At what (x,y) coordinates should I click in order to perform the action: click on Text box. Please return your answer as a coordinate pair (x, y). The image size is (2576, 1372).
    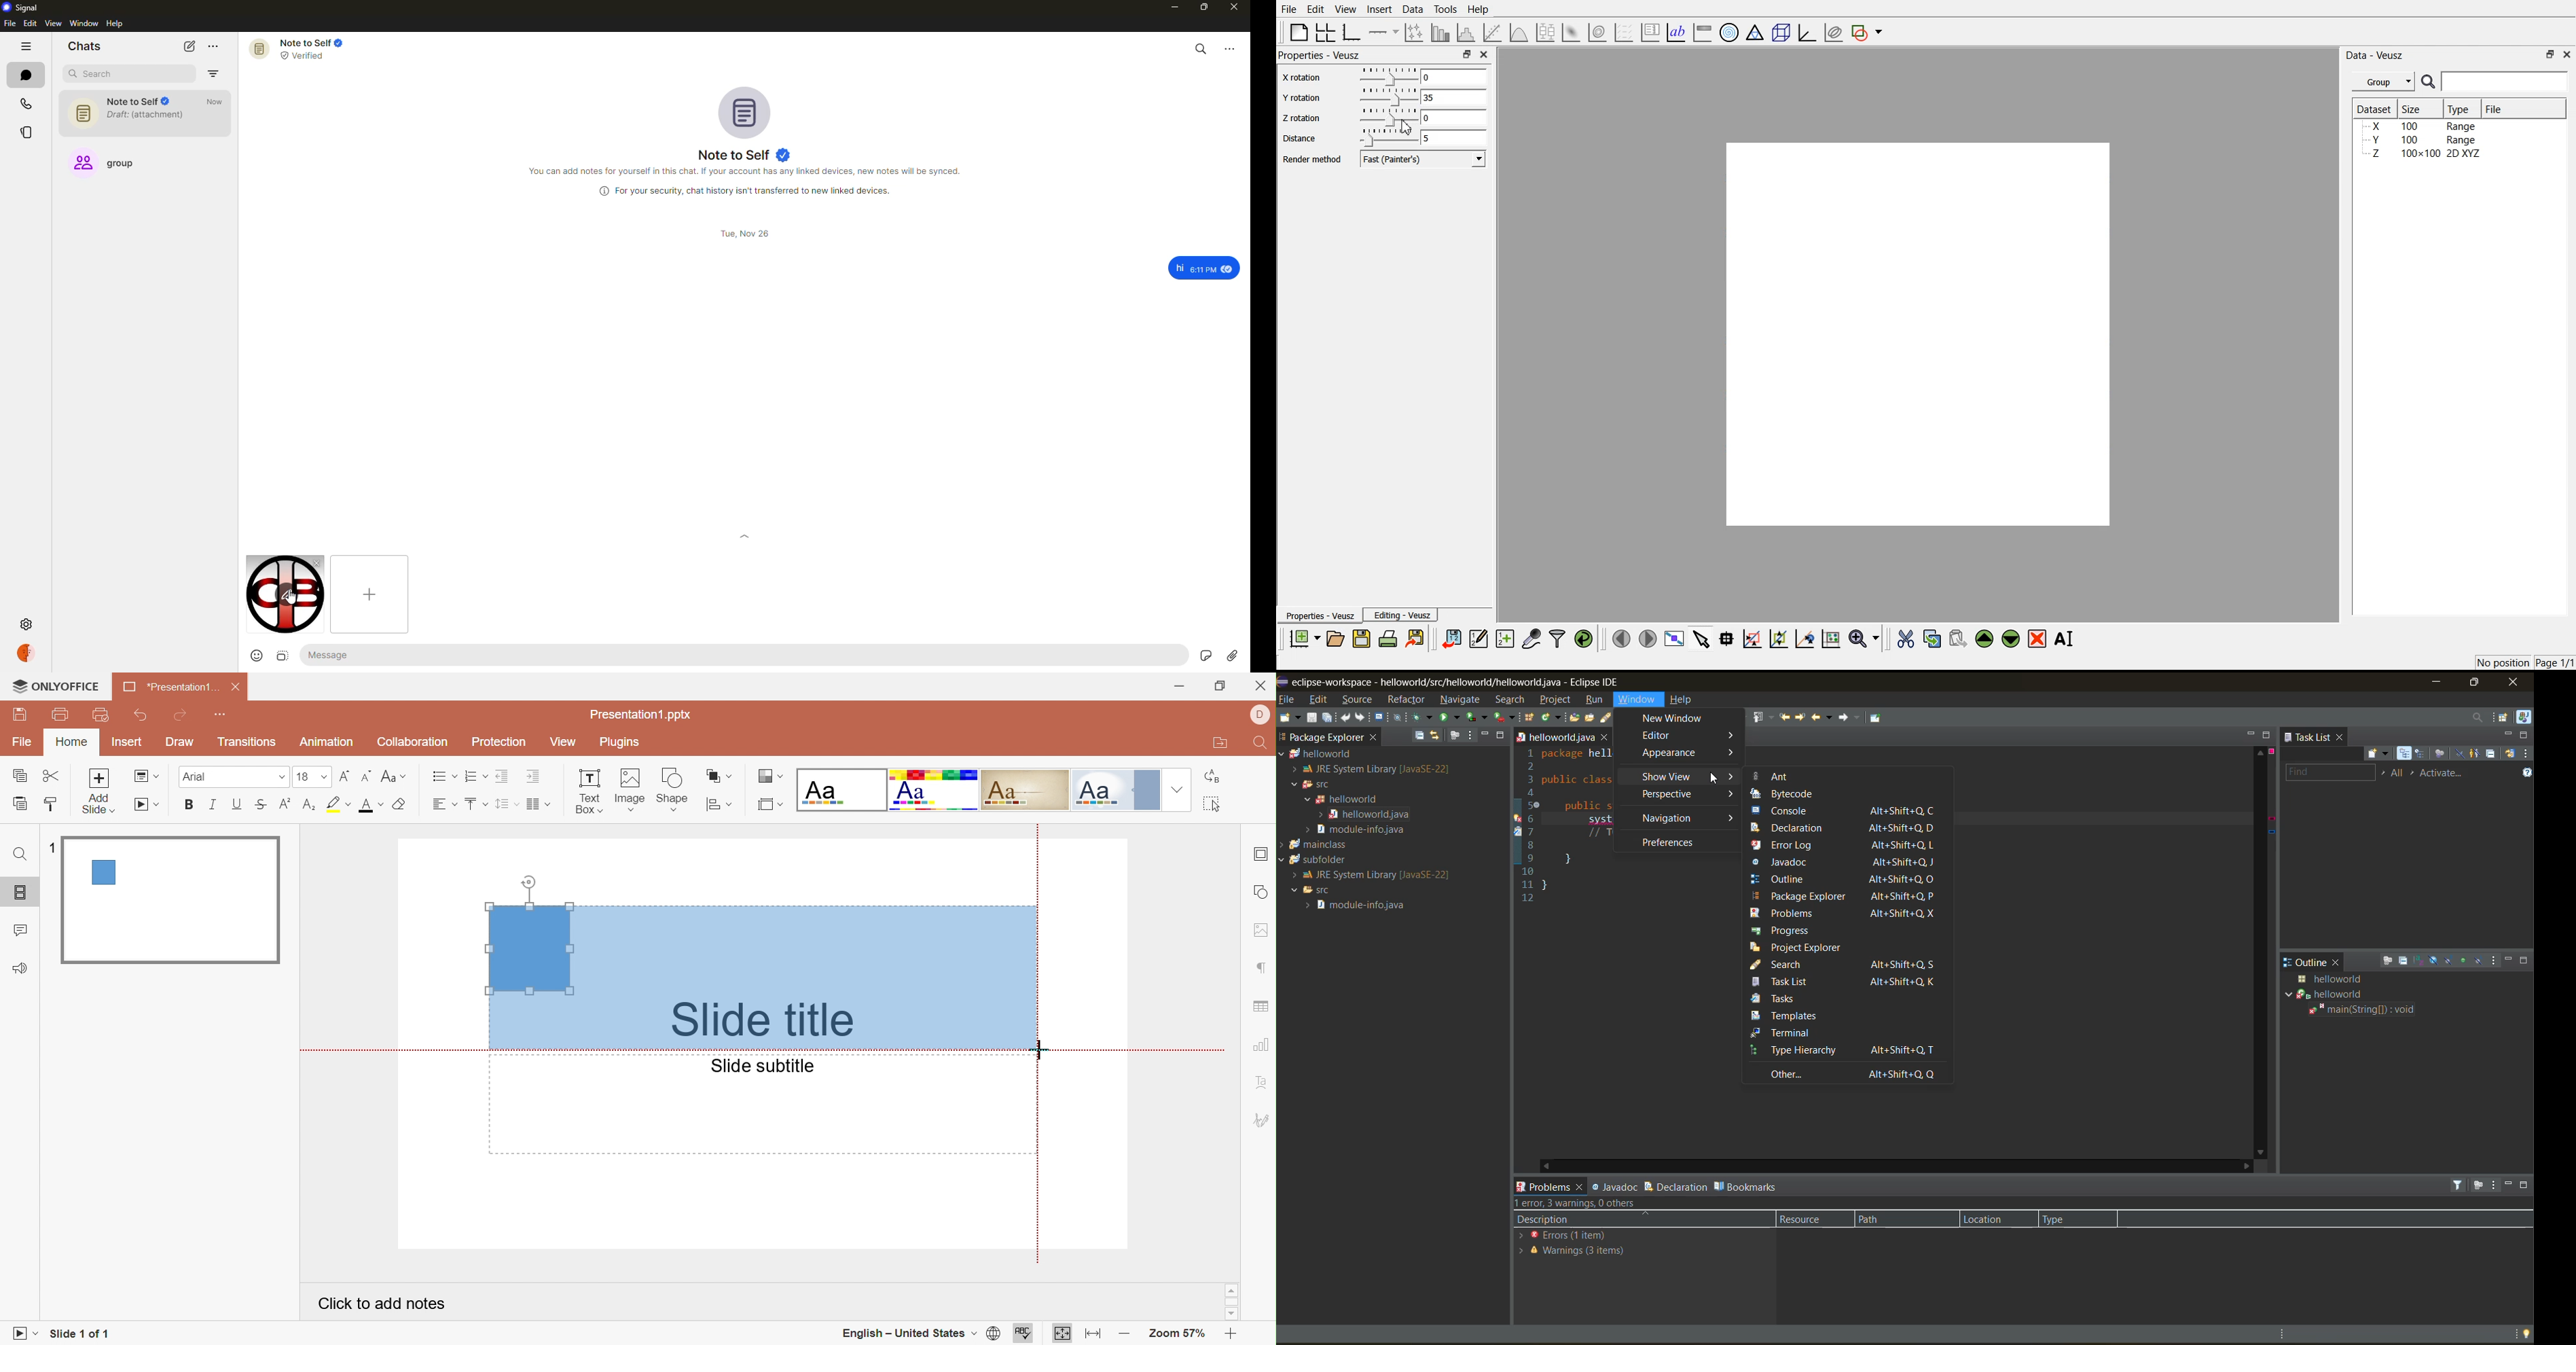
    Looking at the image, I should click on (589, 792).